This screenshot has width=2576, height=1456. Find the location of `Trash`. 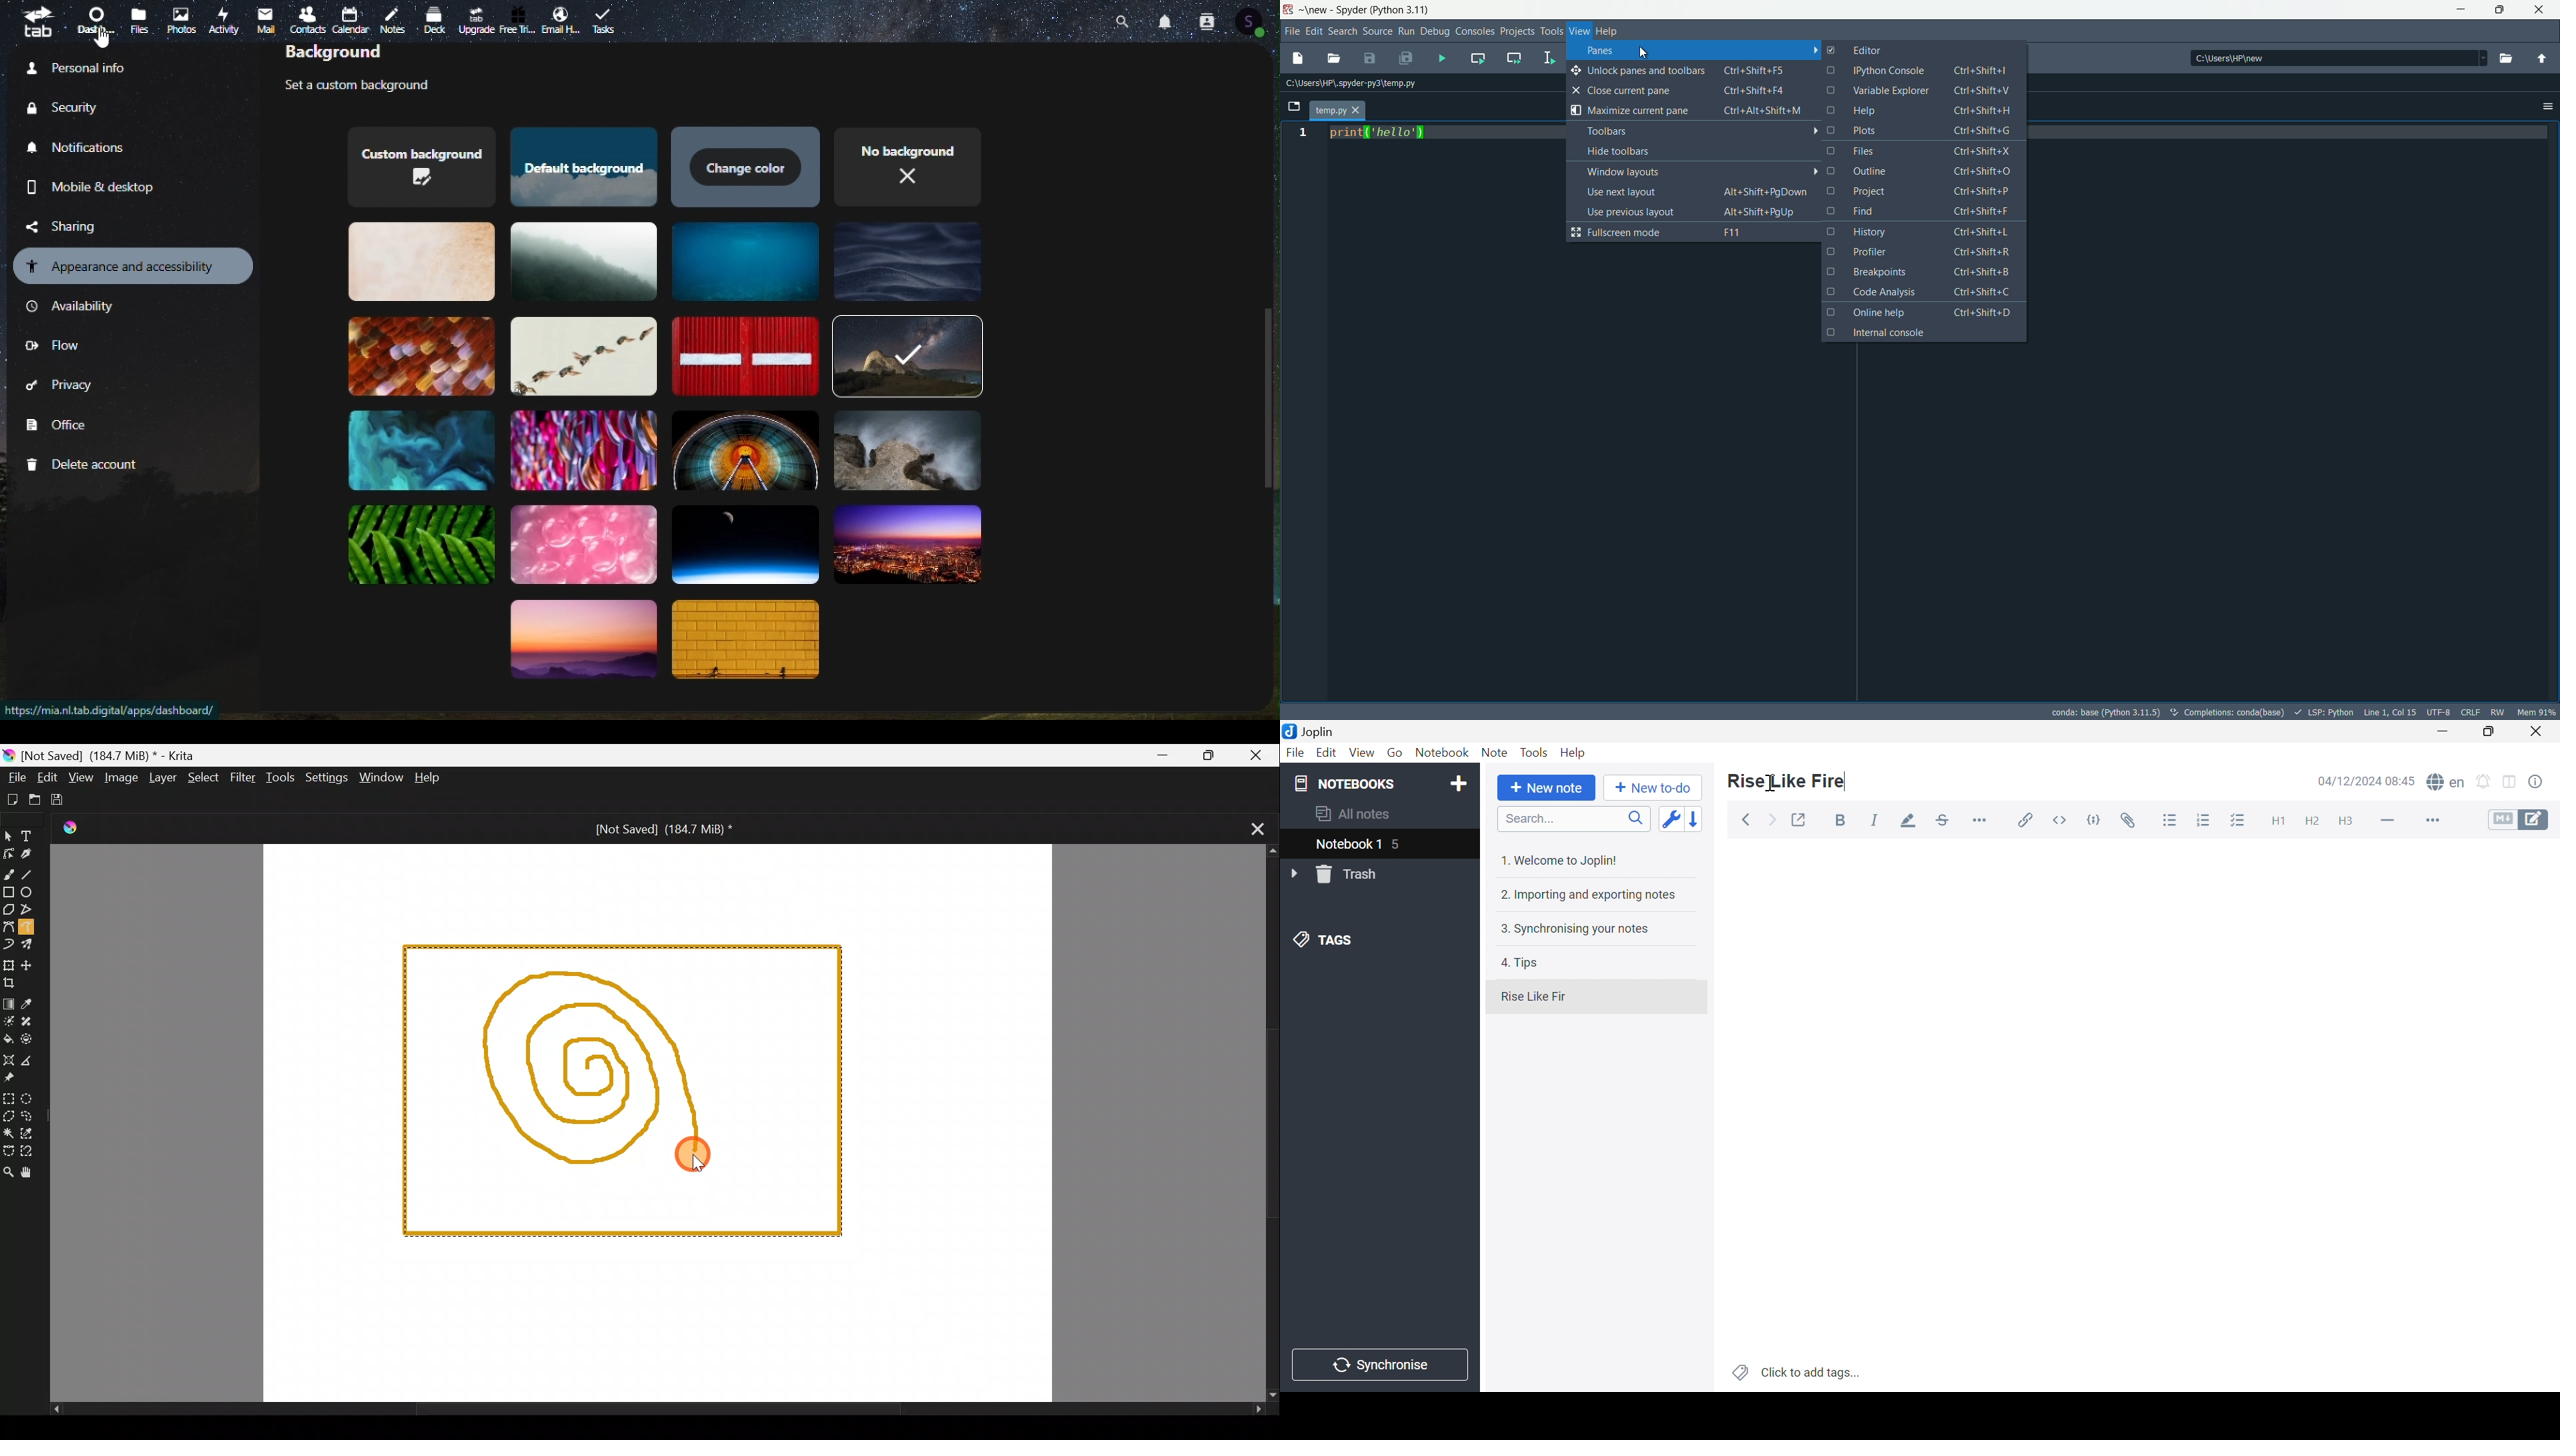

Trash is located at coordinates (1349, 875).